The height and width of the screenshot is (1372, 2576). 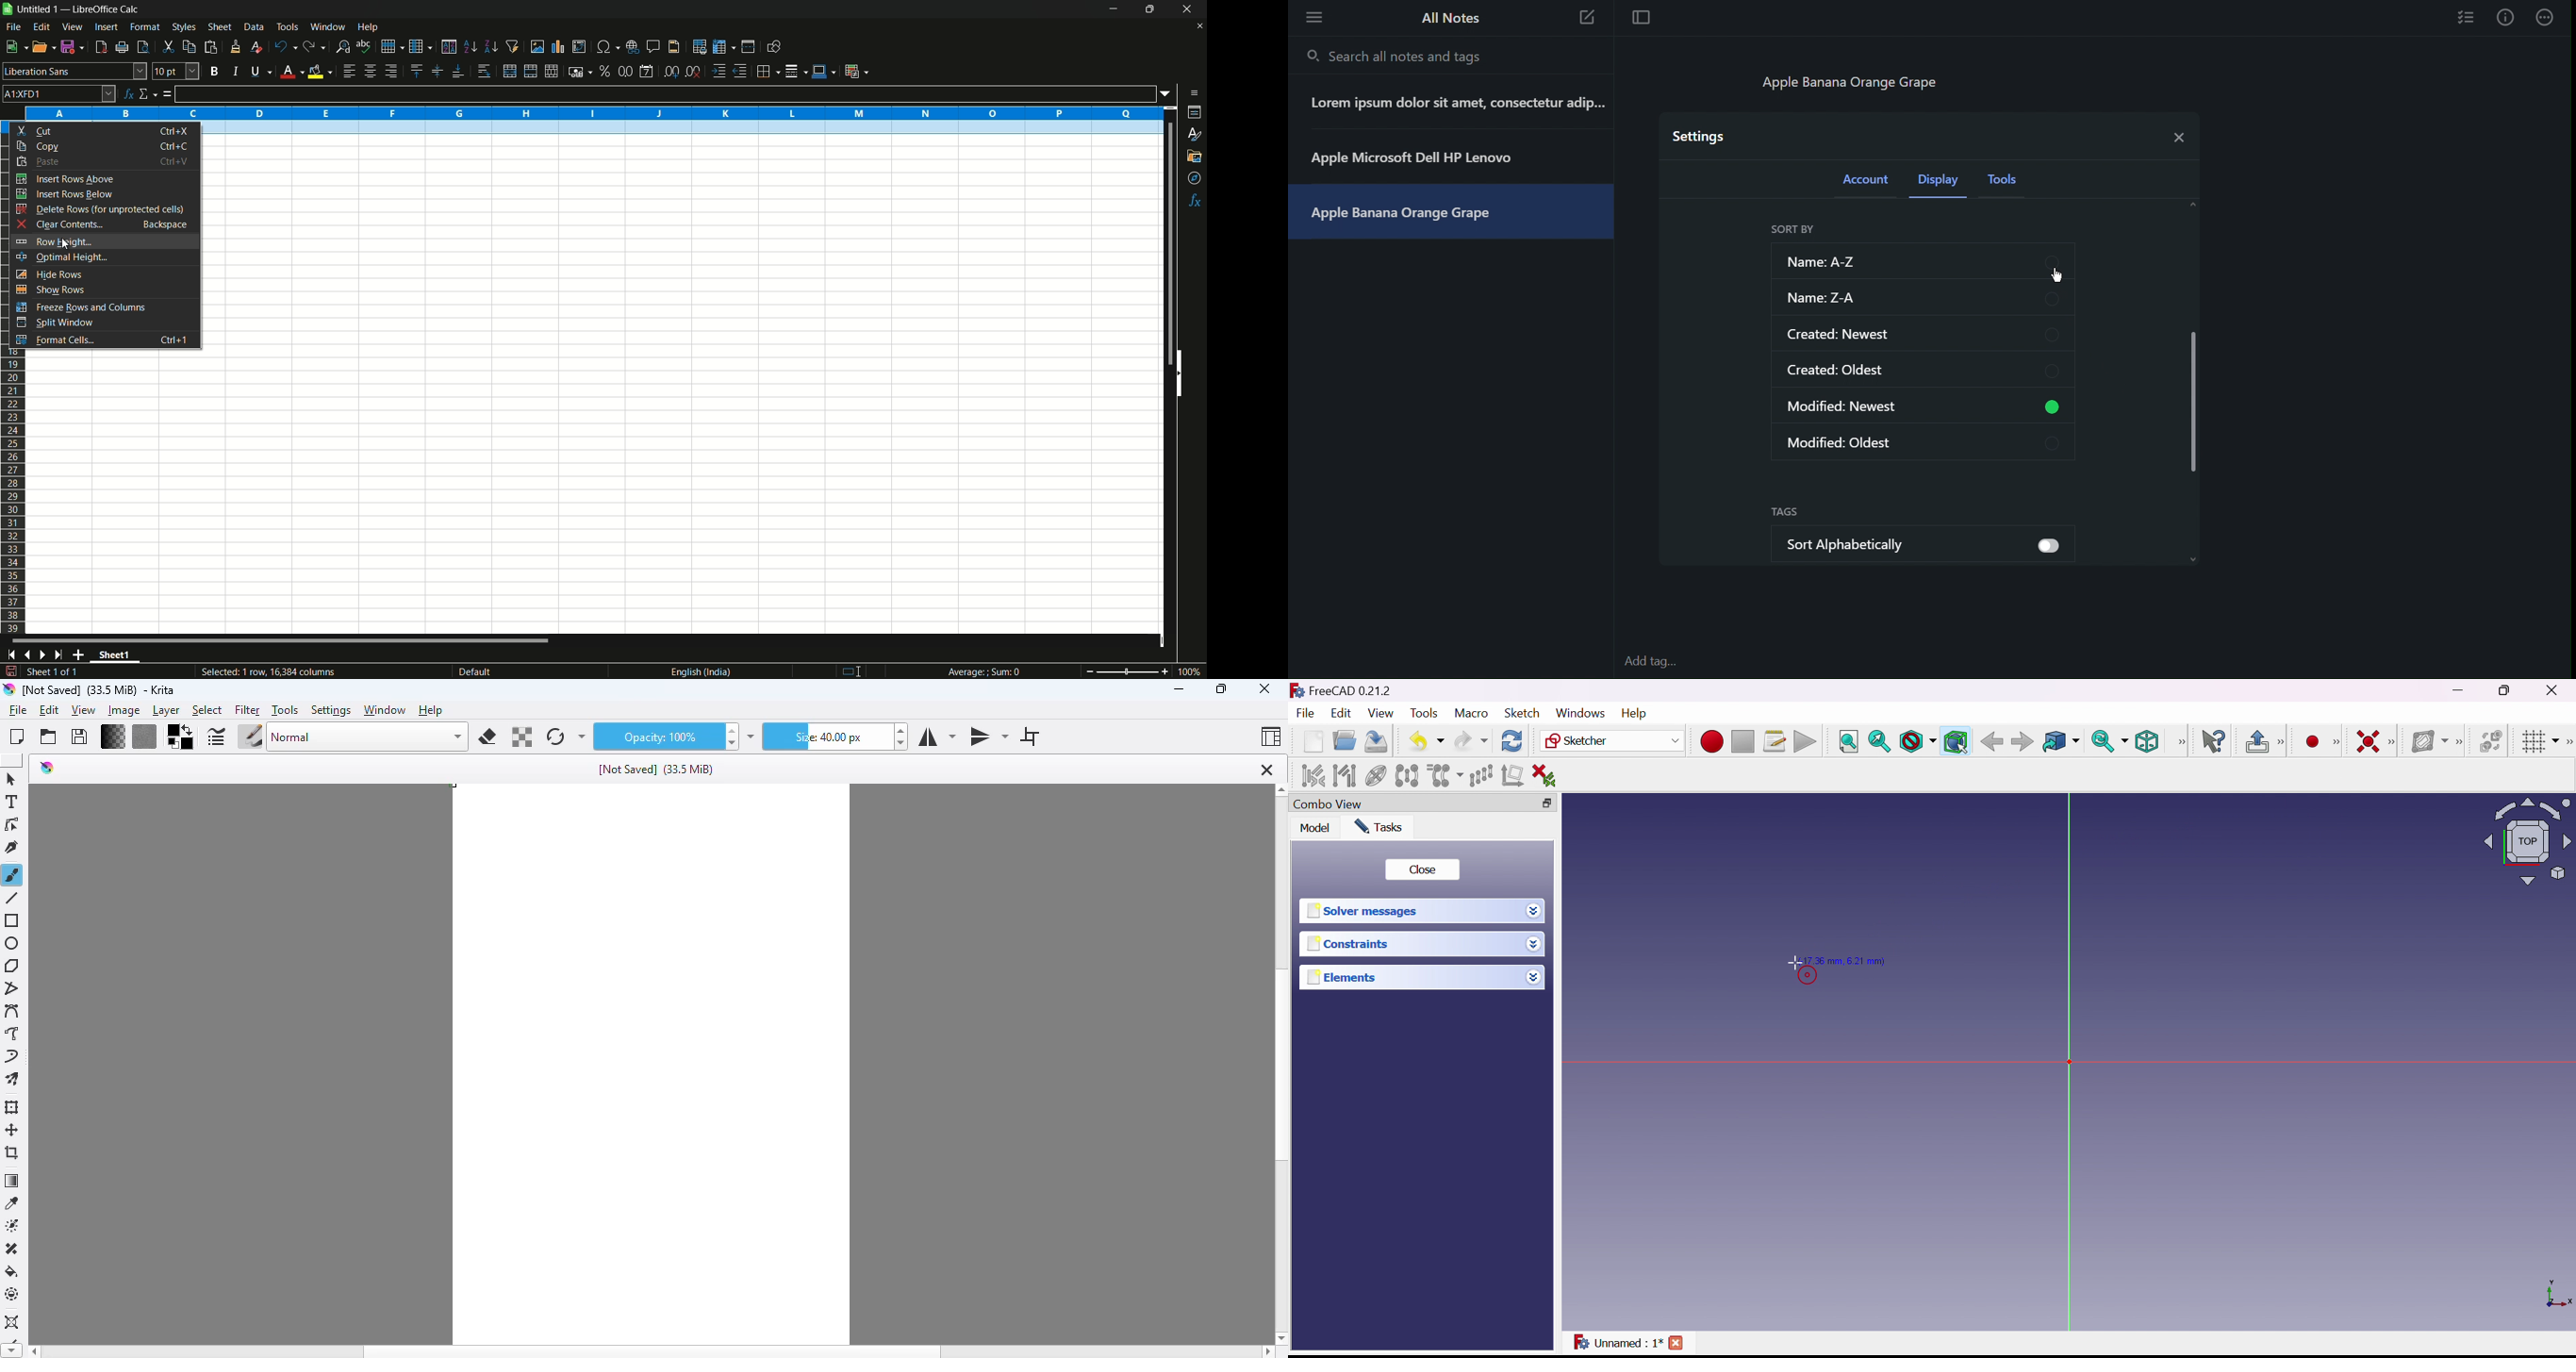 What do you see at coordinates (2314, 741) in the screenshot?
I see `Create point` at bounding box center [2314, 741].